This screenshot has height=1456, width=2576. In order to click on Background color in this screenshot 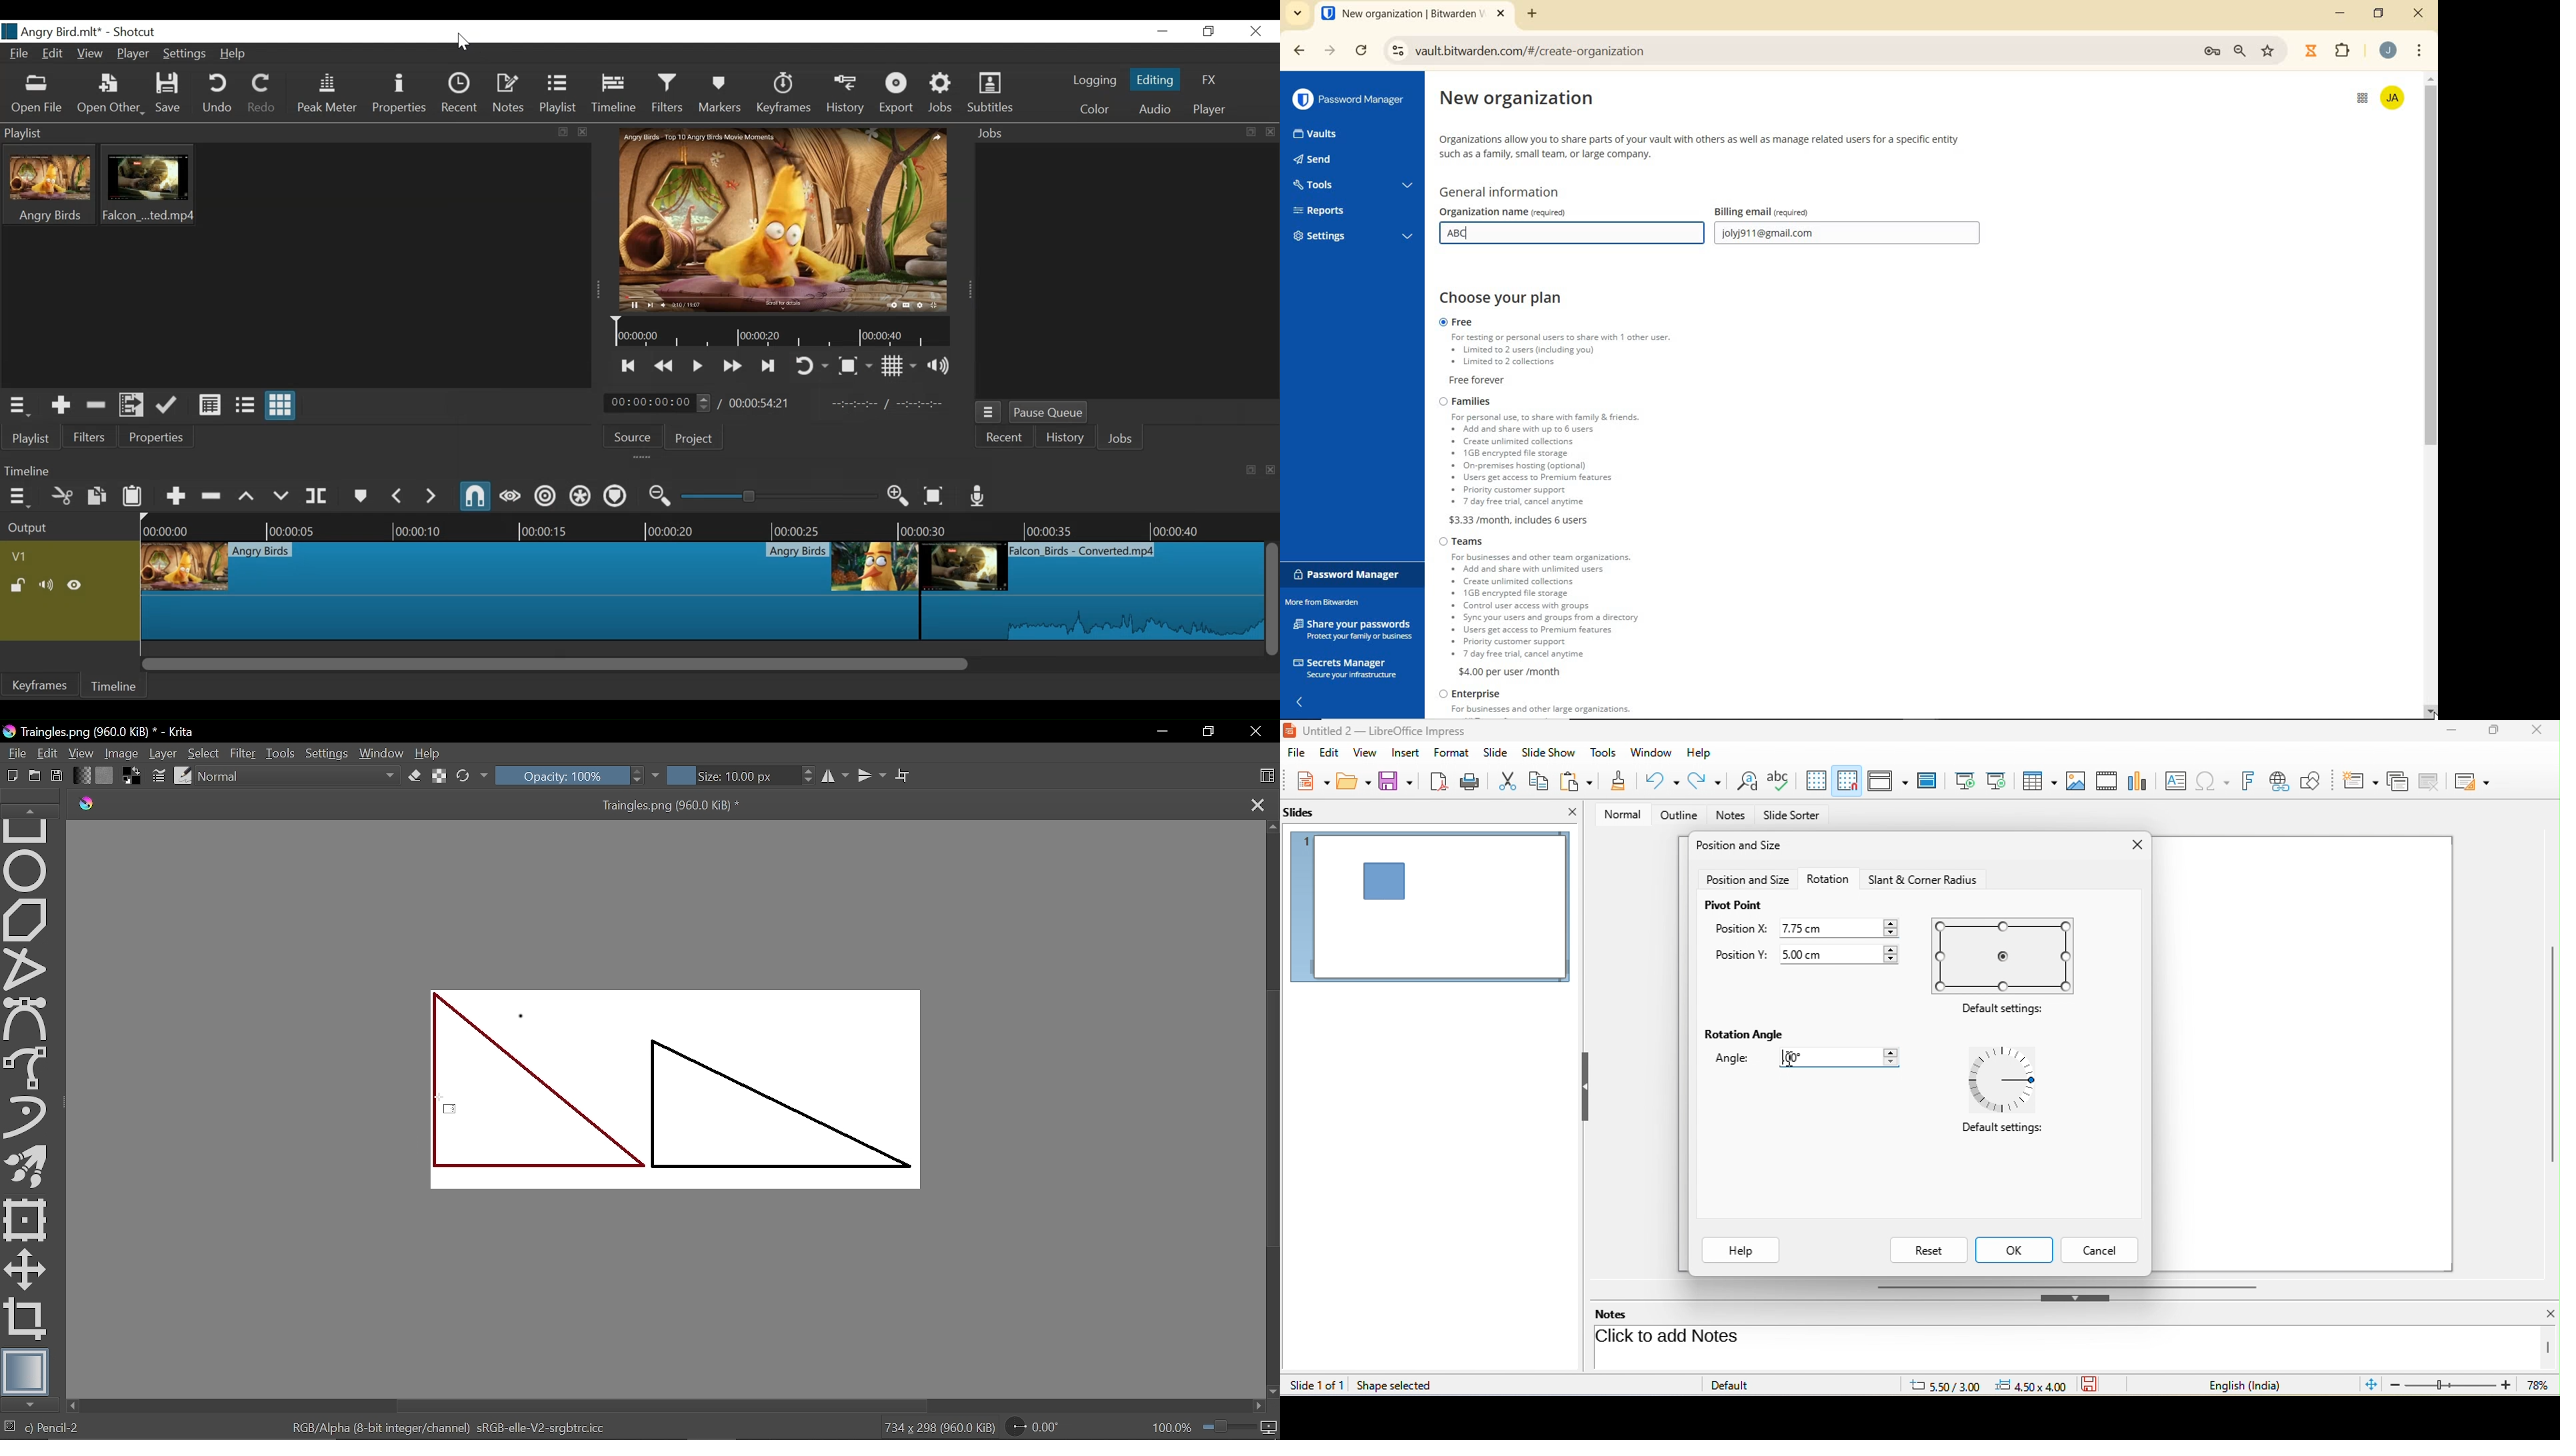, I will do `click(131, 775)`.